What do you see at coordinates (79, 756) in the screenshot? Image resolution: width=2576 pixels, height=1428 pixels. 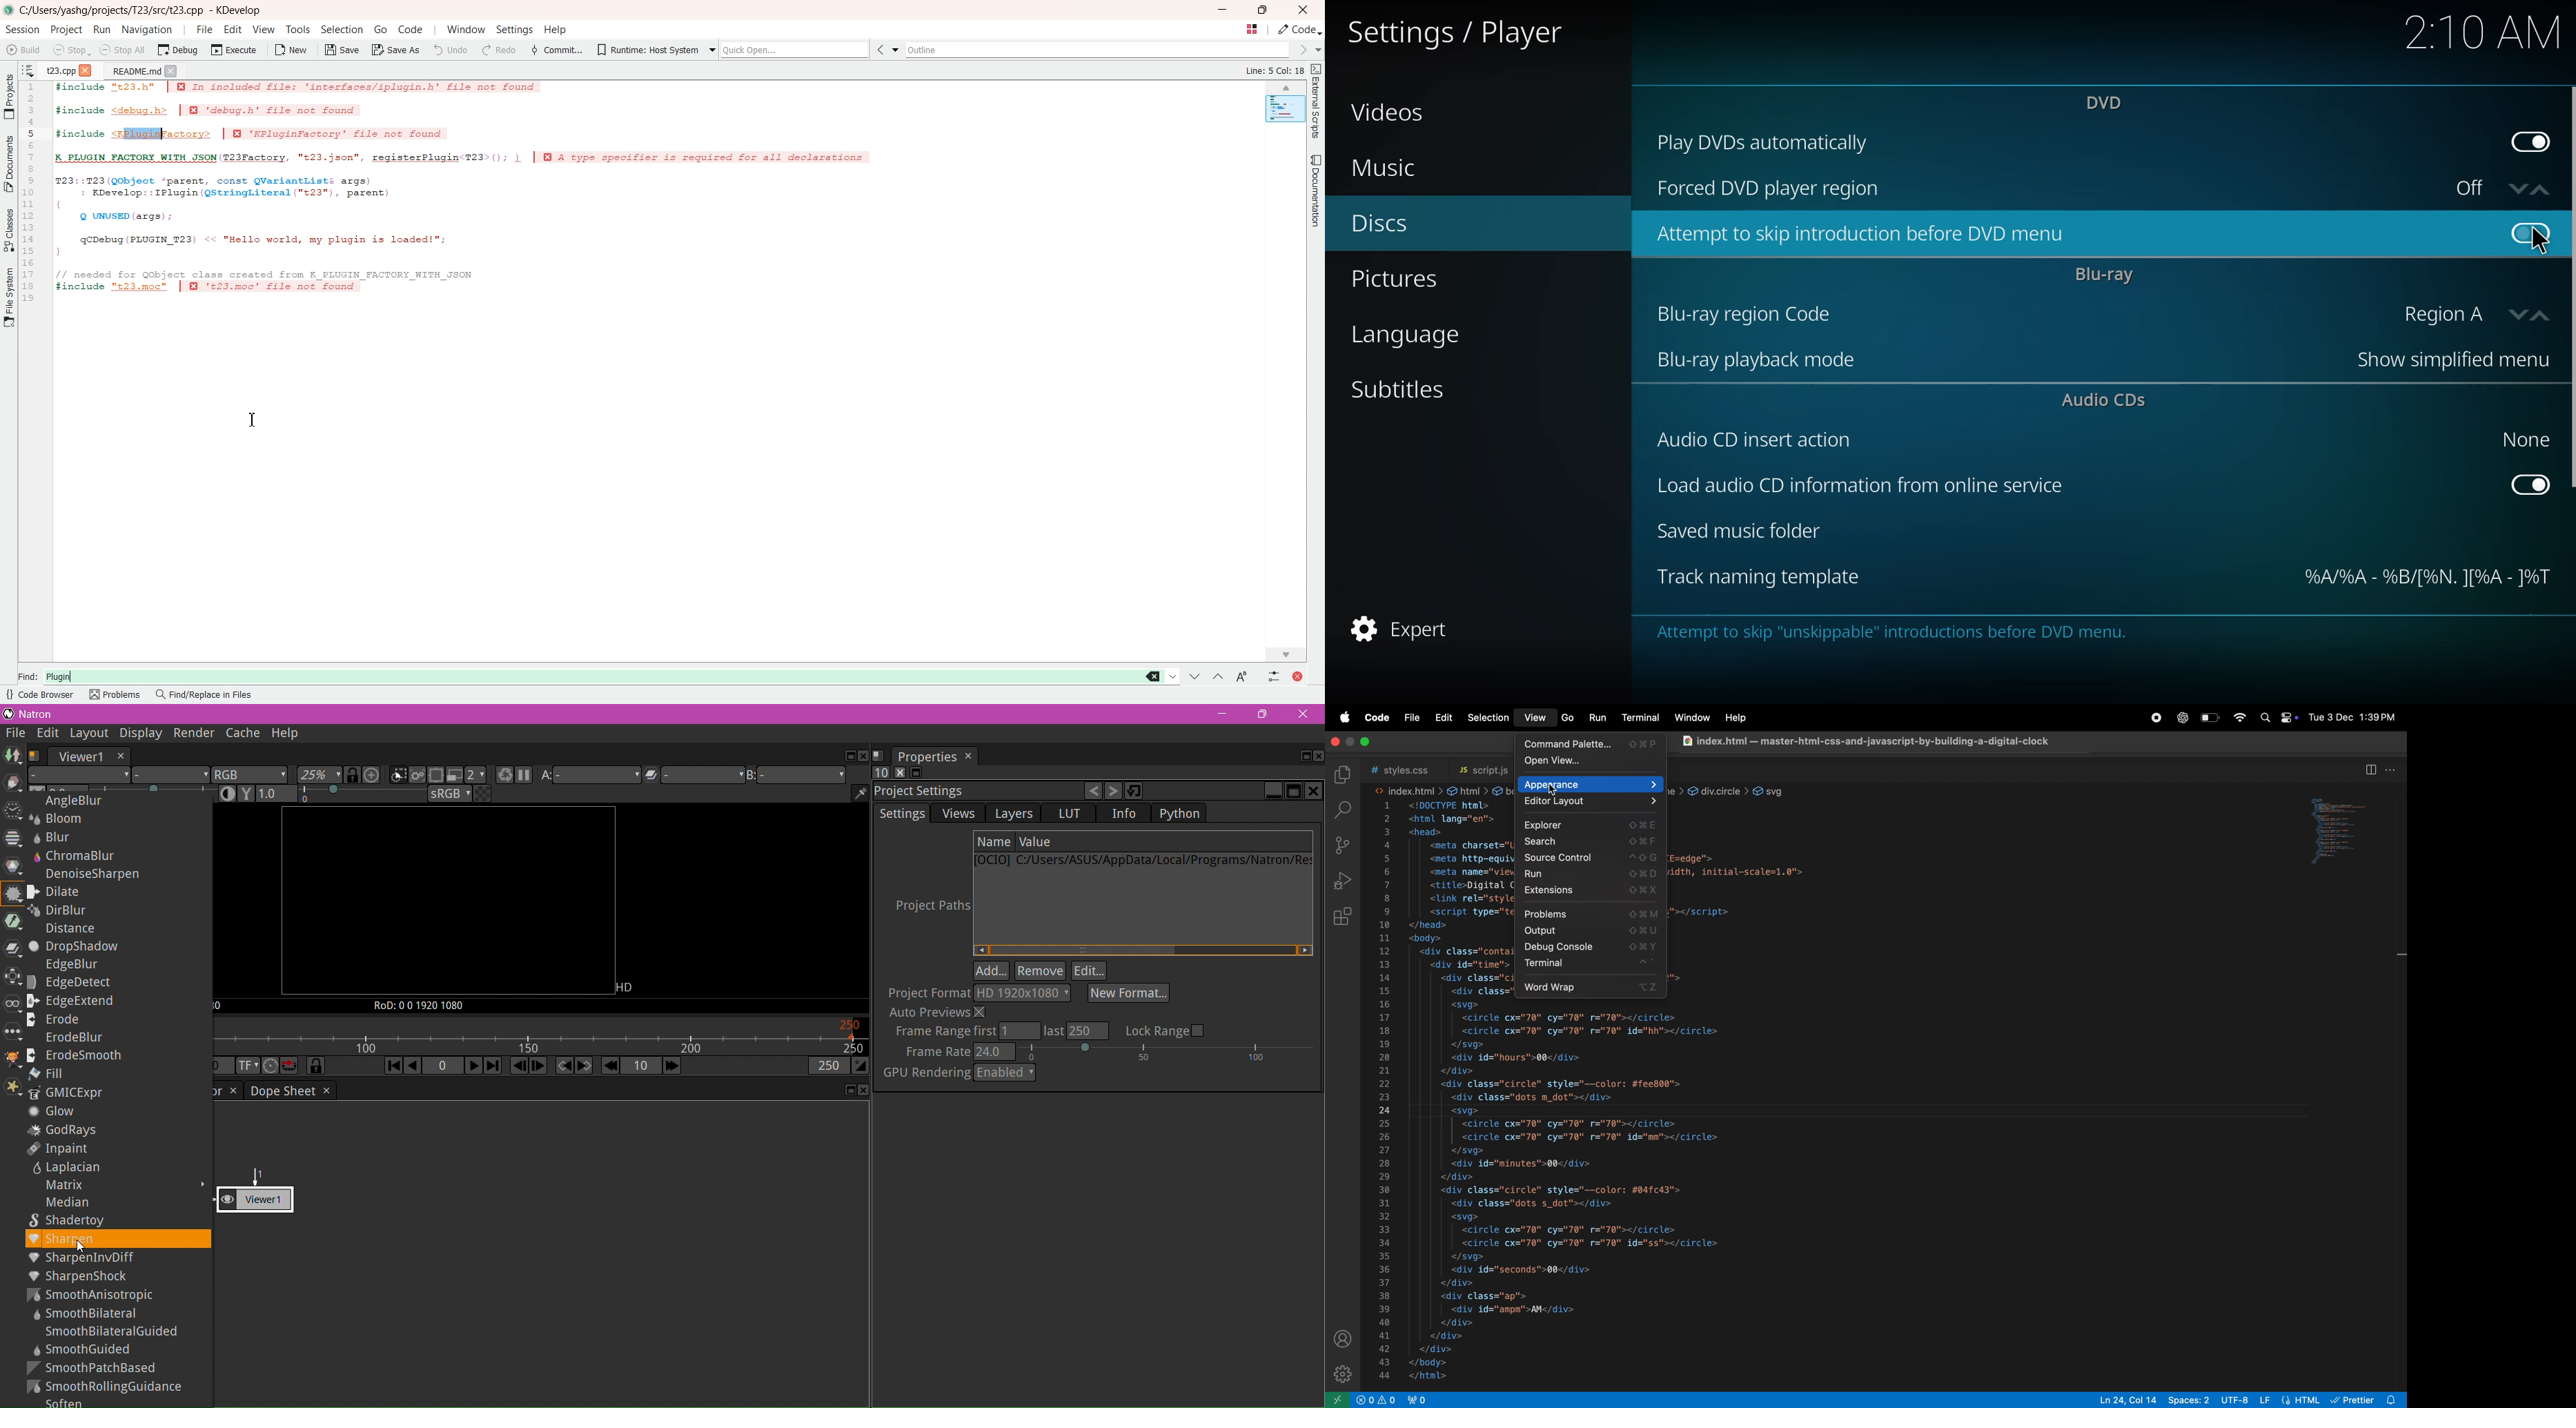 I see `Viewer1` at bounding box center [79, 756].